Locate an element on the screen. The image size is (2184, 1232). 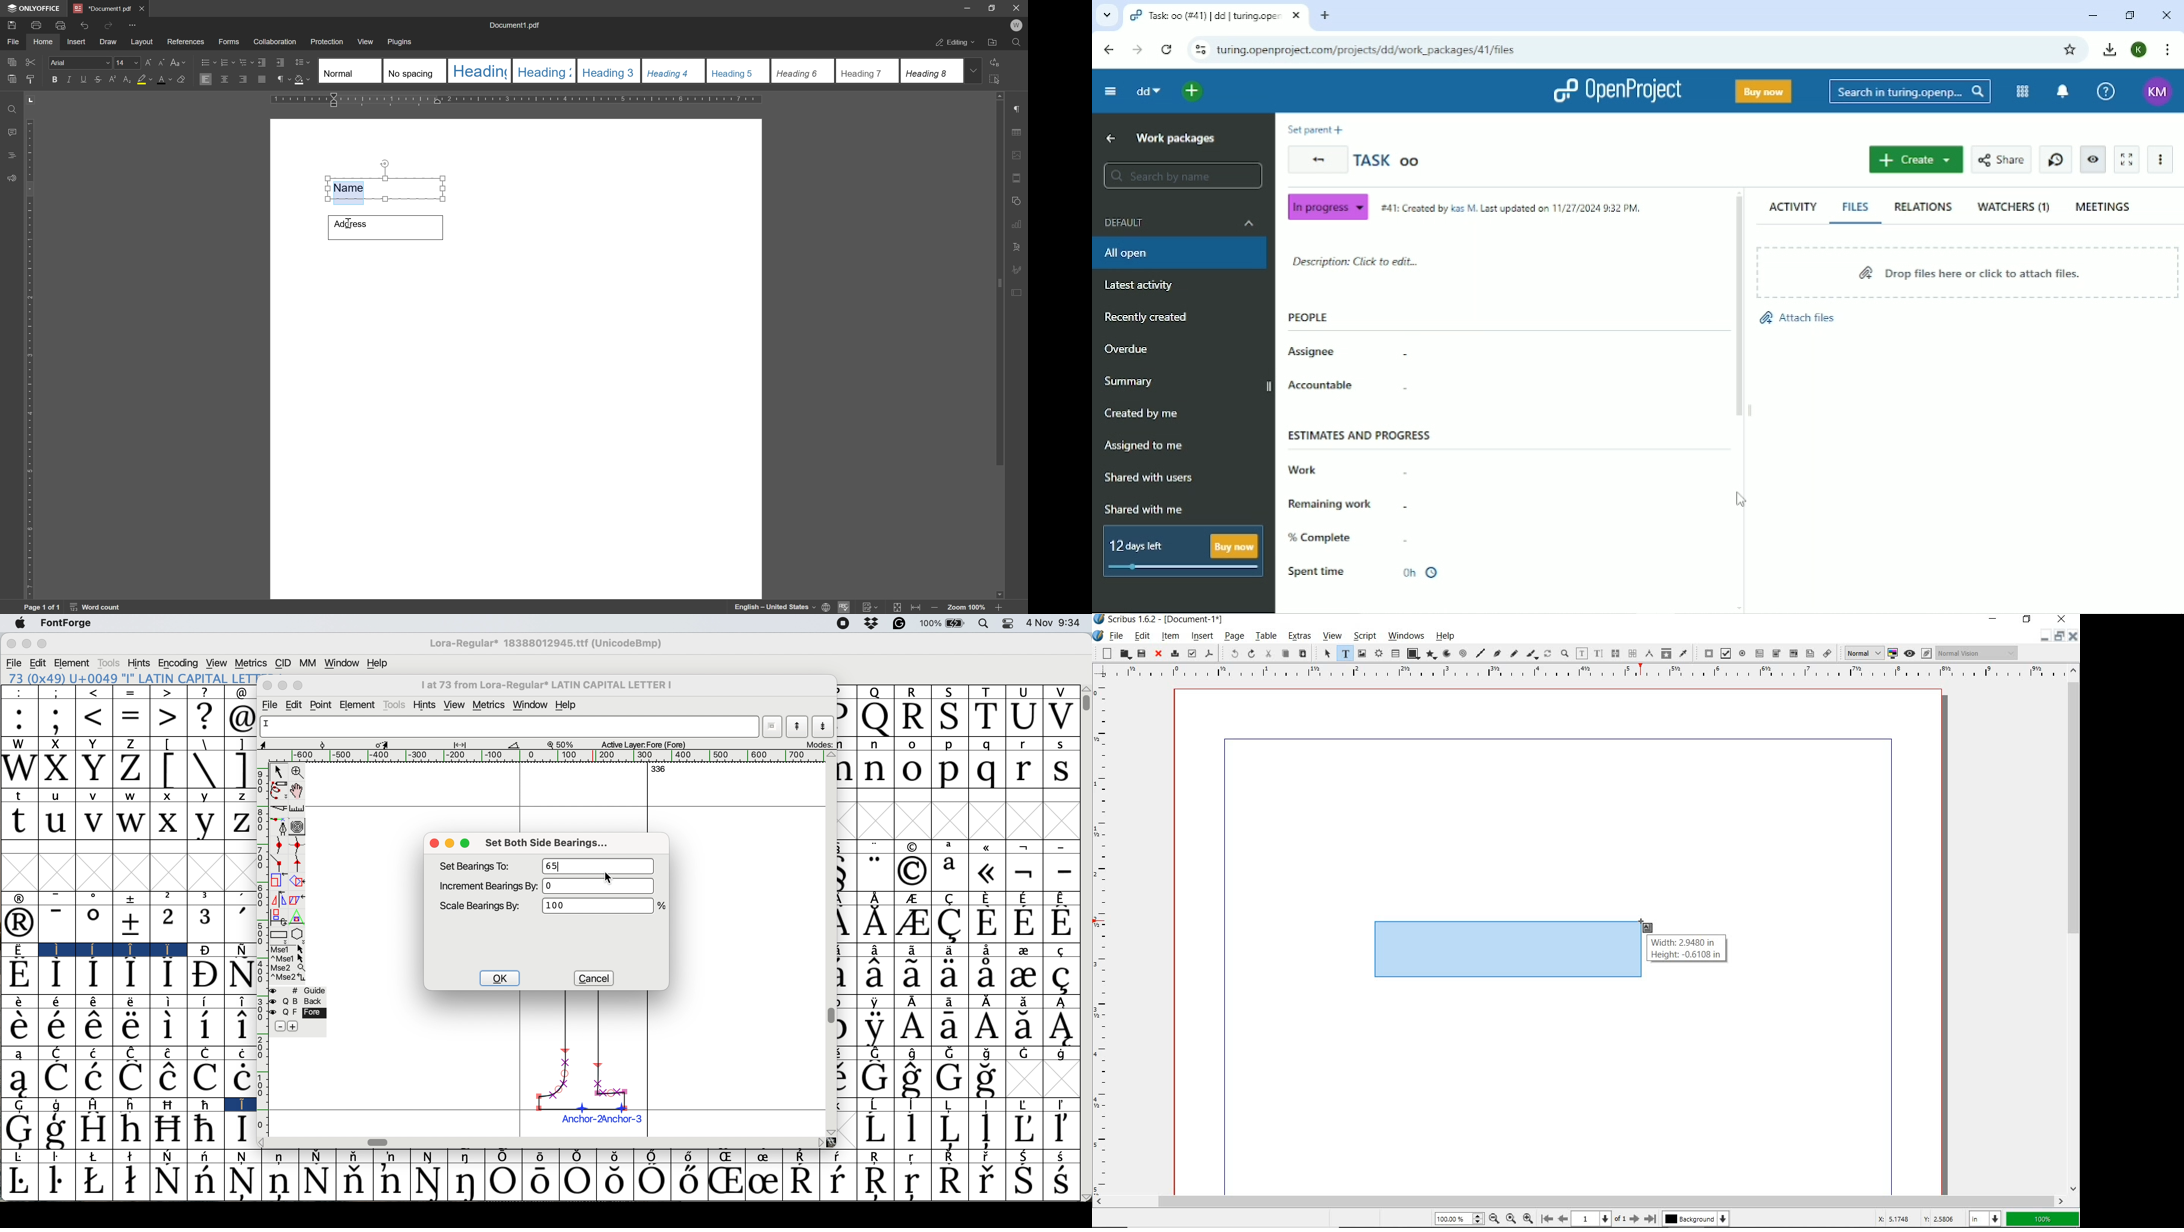
q is located at coordinates (986, 744).